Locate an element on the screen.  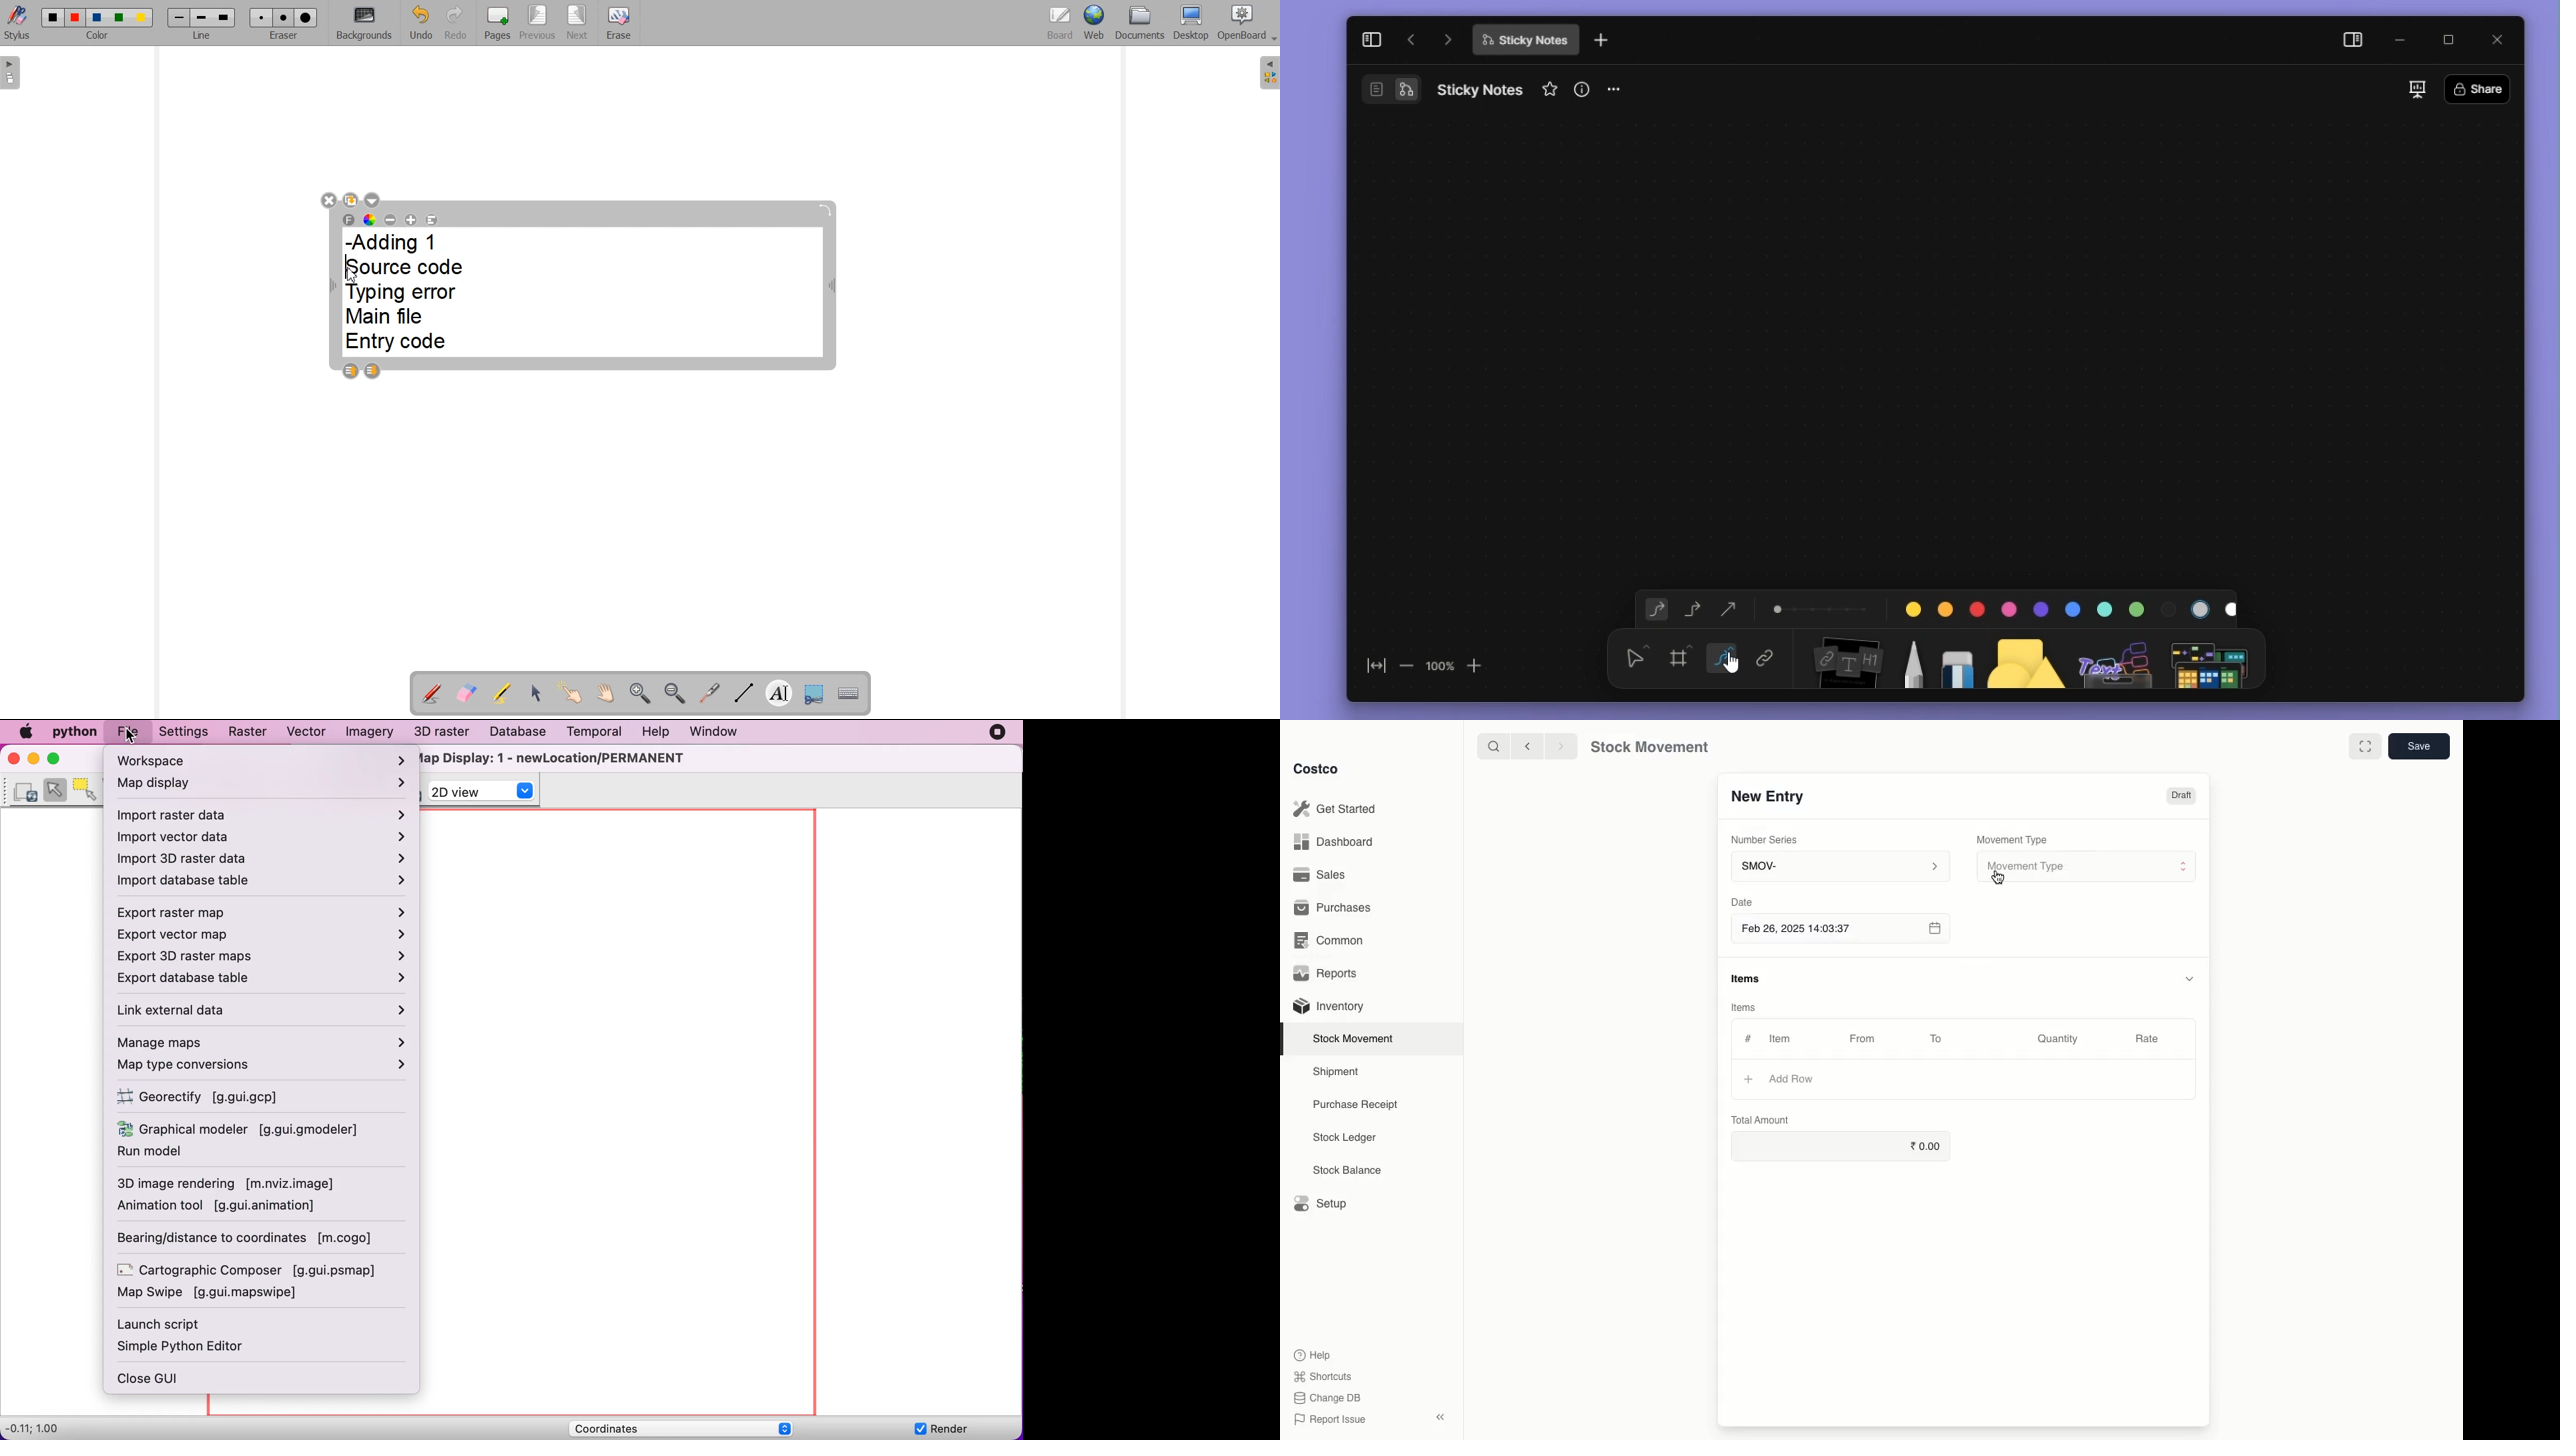
Layer up is located at coordinates (350, 371).